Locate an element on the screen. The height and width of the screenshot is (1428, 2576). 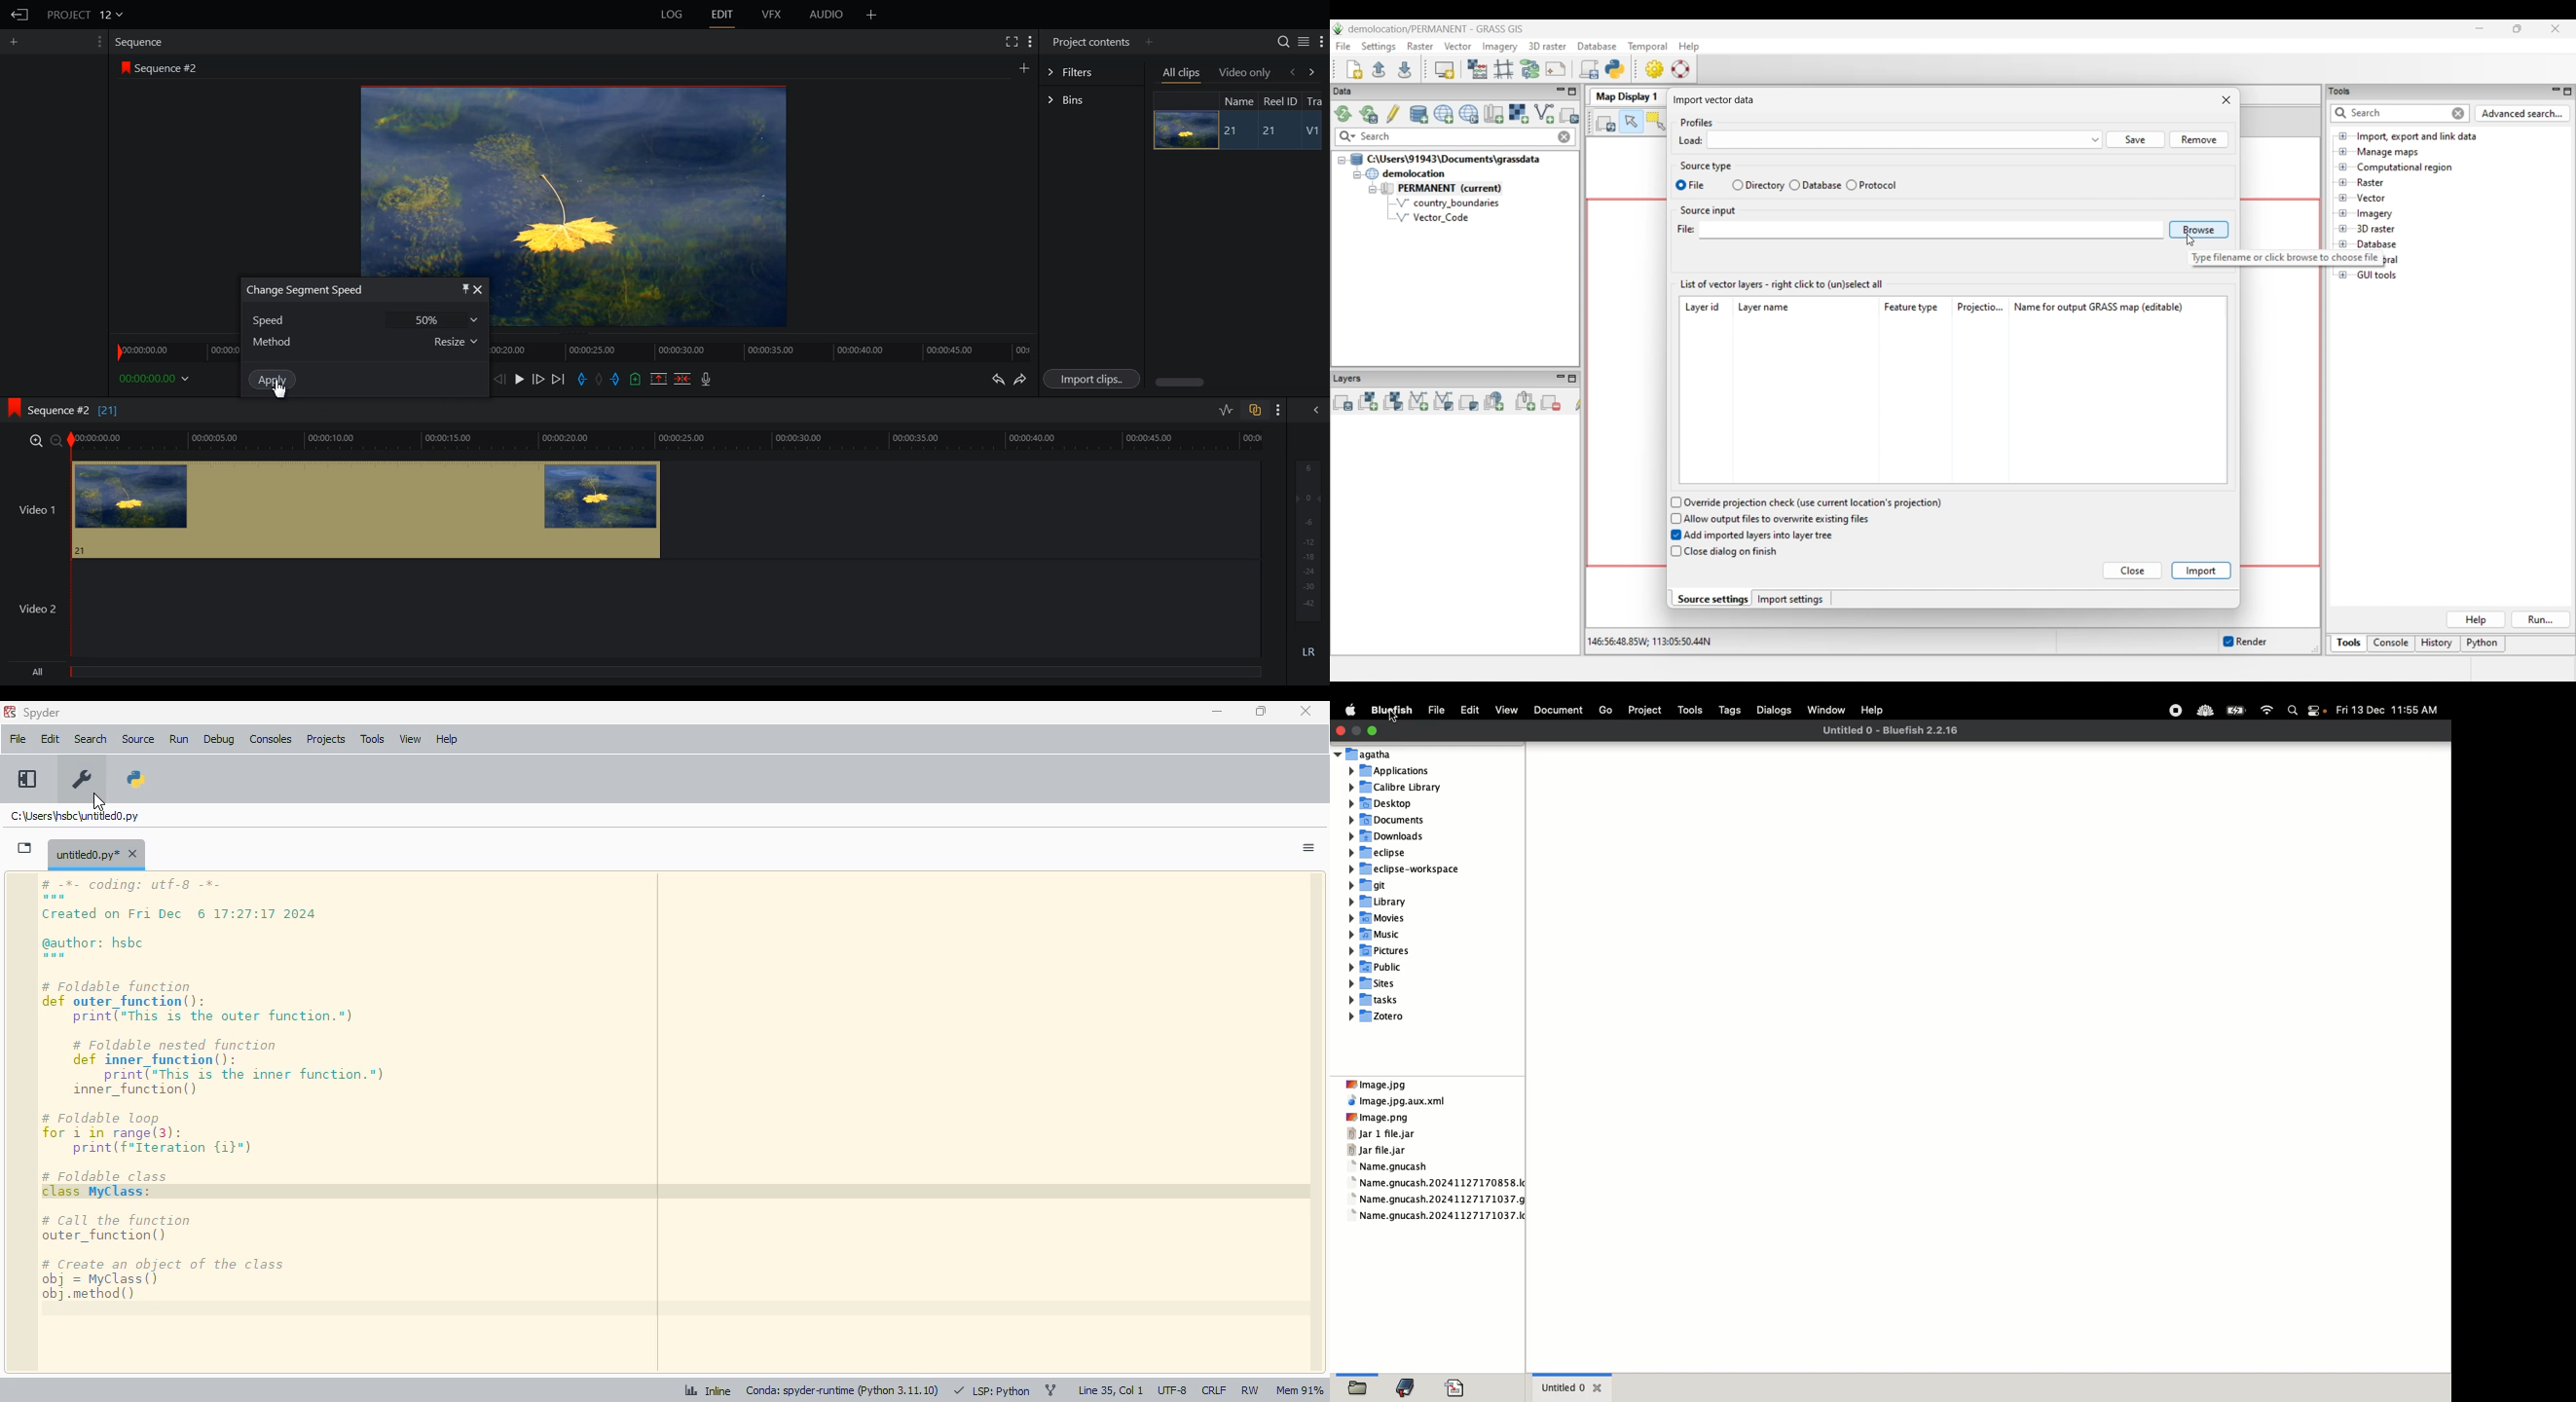
PYTHONPATH manager is located at coordinates (137, 778).